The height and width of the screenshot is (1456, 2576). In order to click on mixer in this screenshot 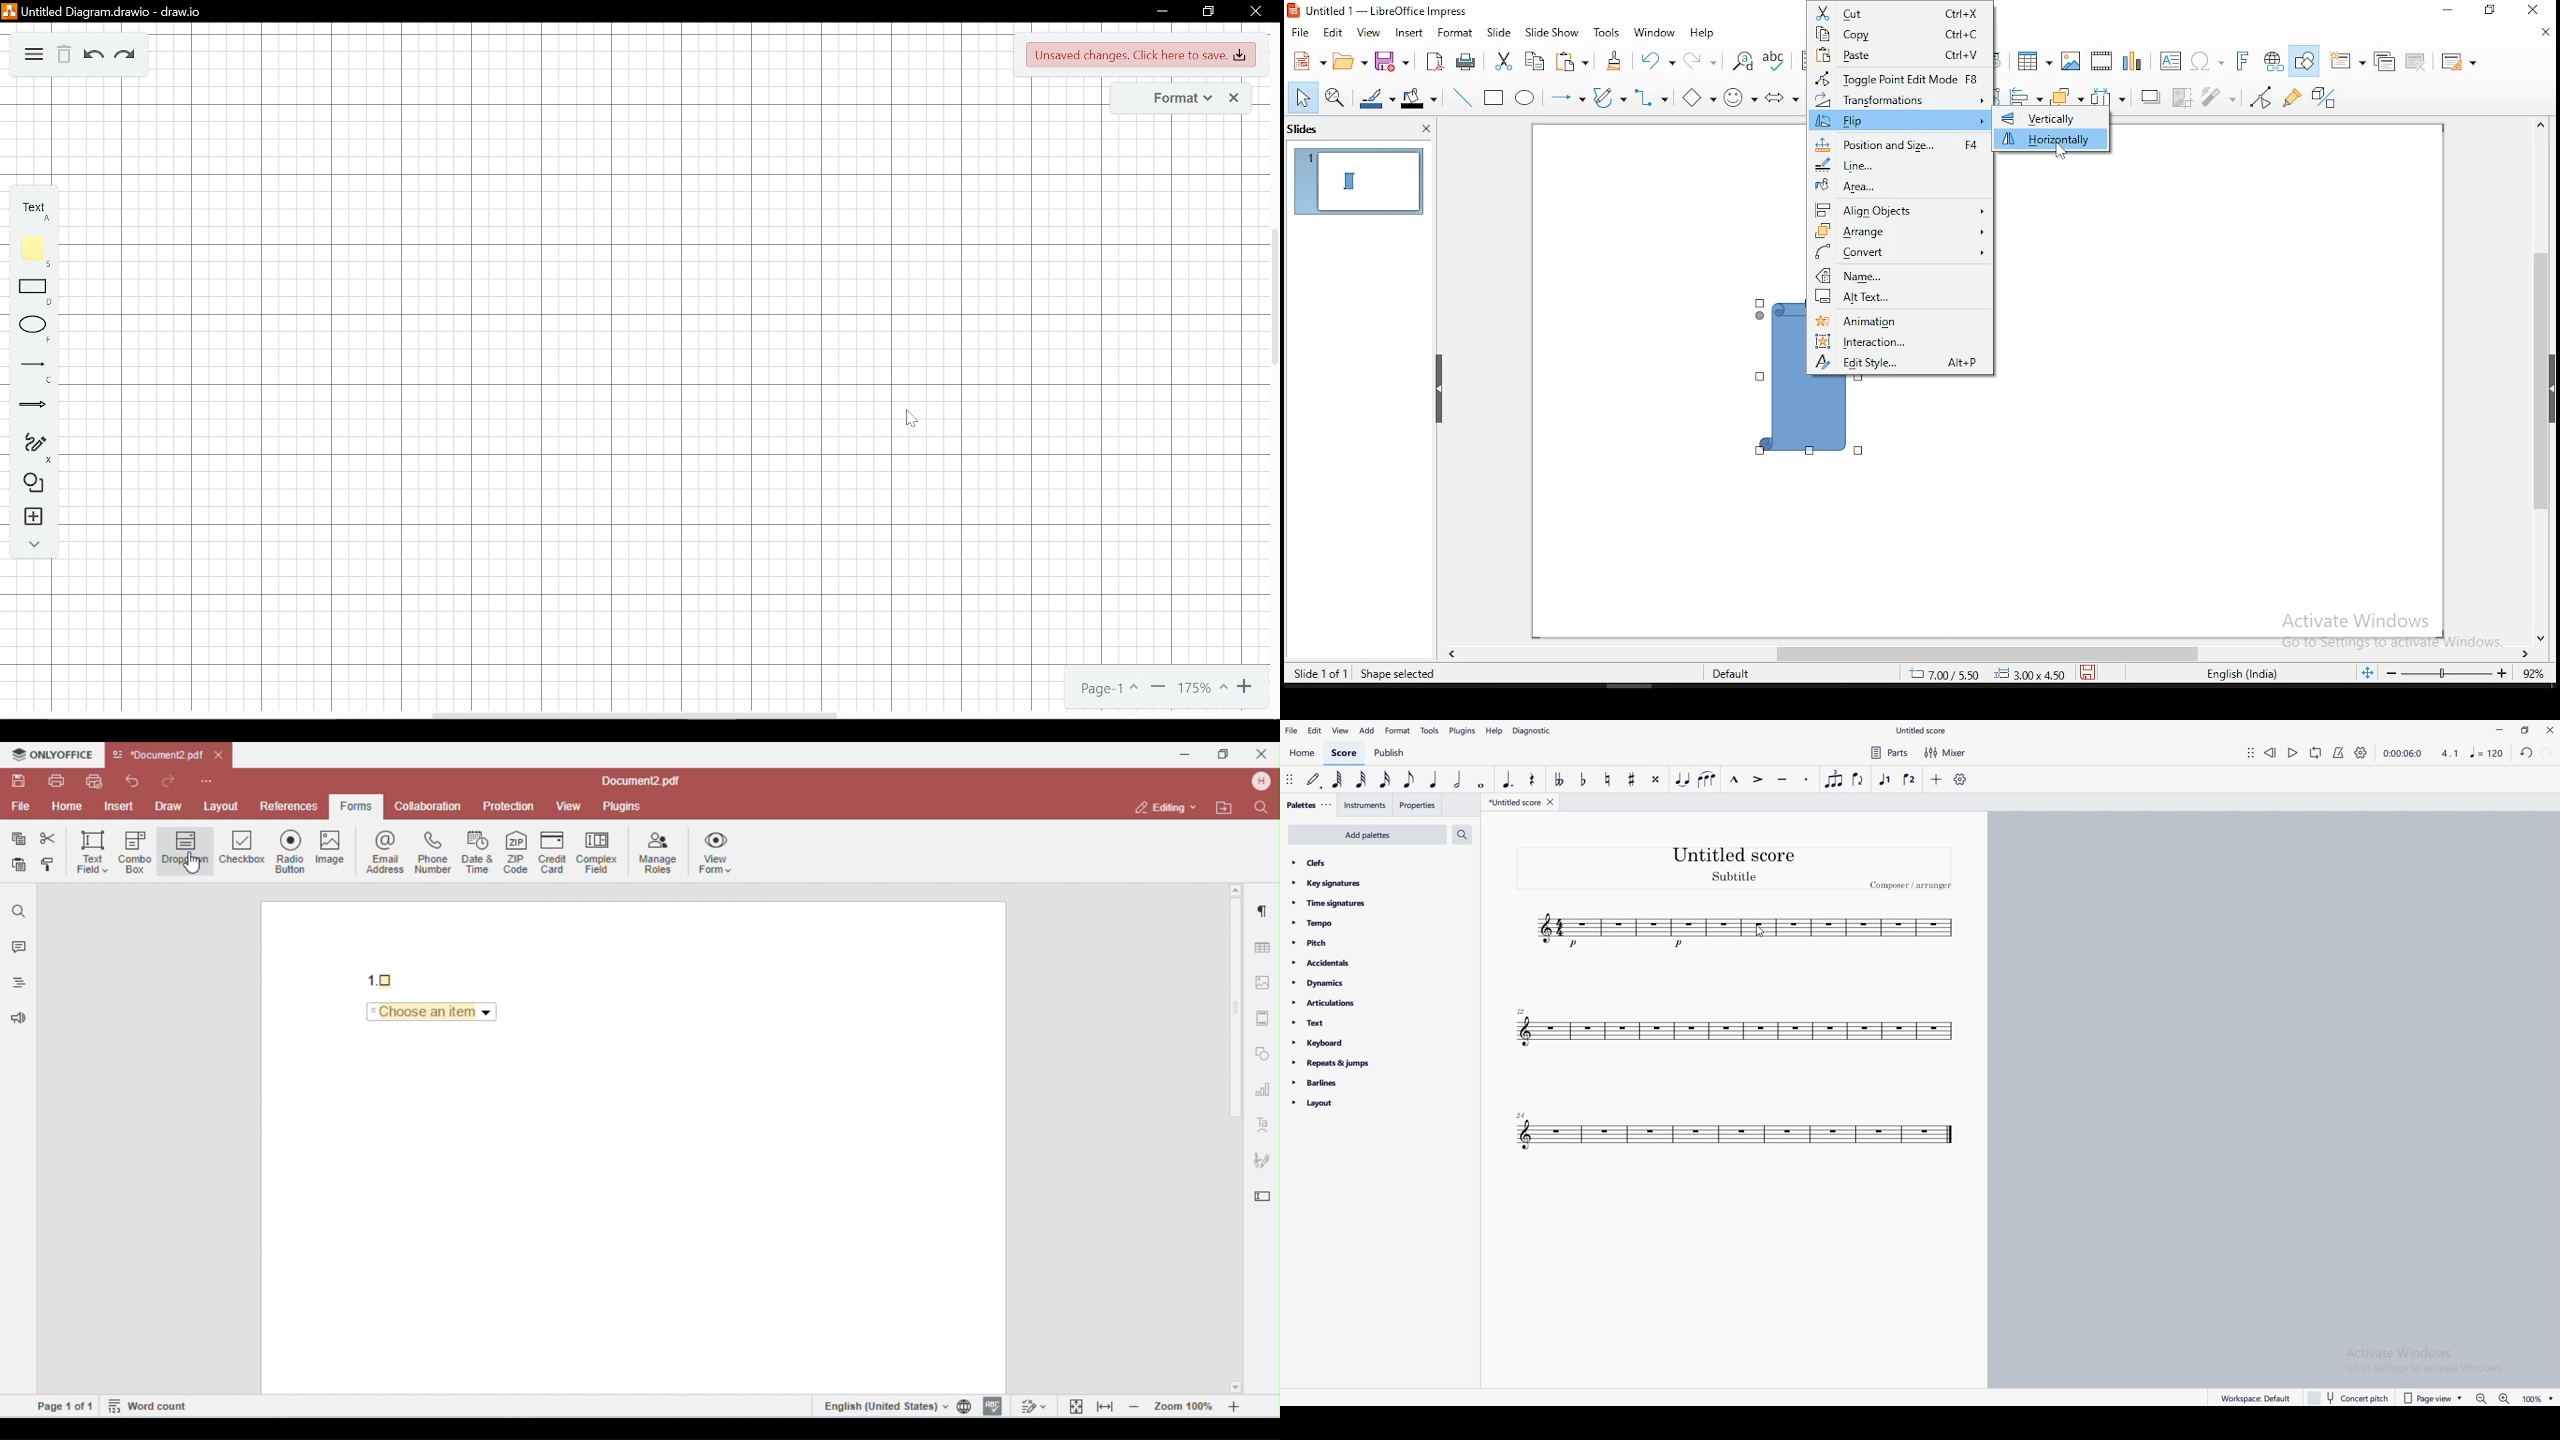, I will do `click(1945, 753)`.